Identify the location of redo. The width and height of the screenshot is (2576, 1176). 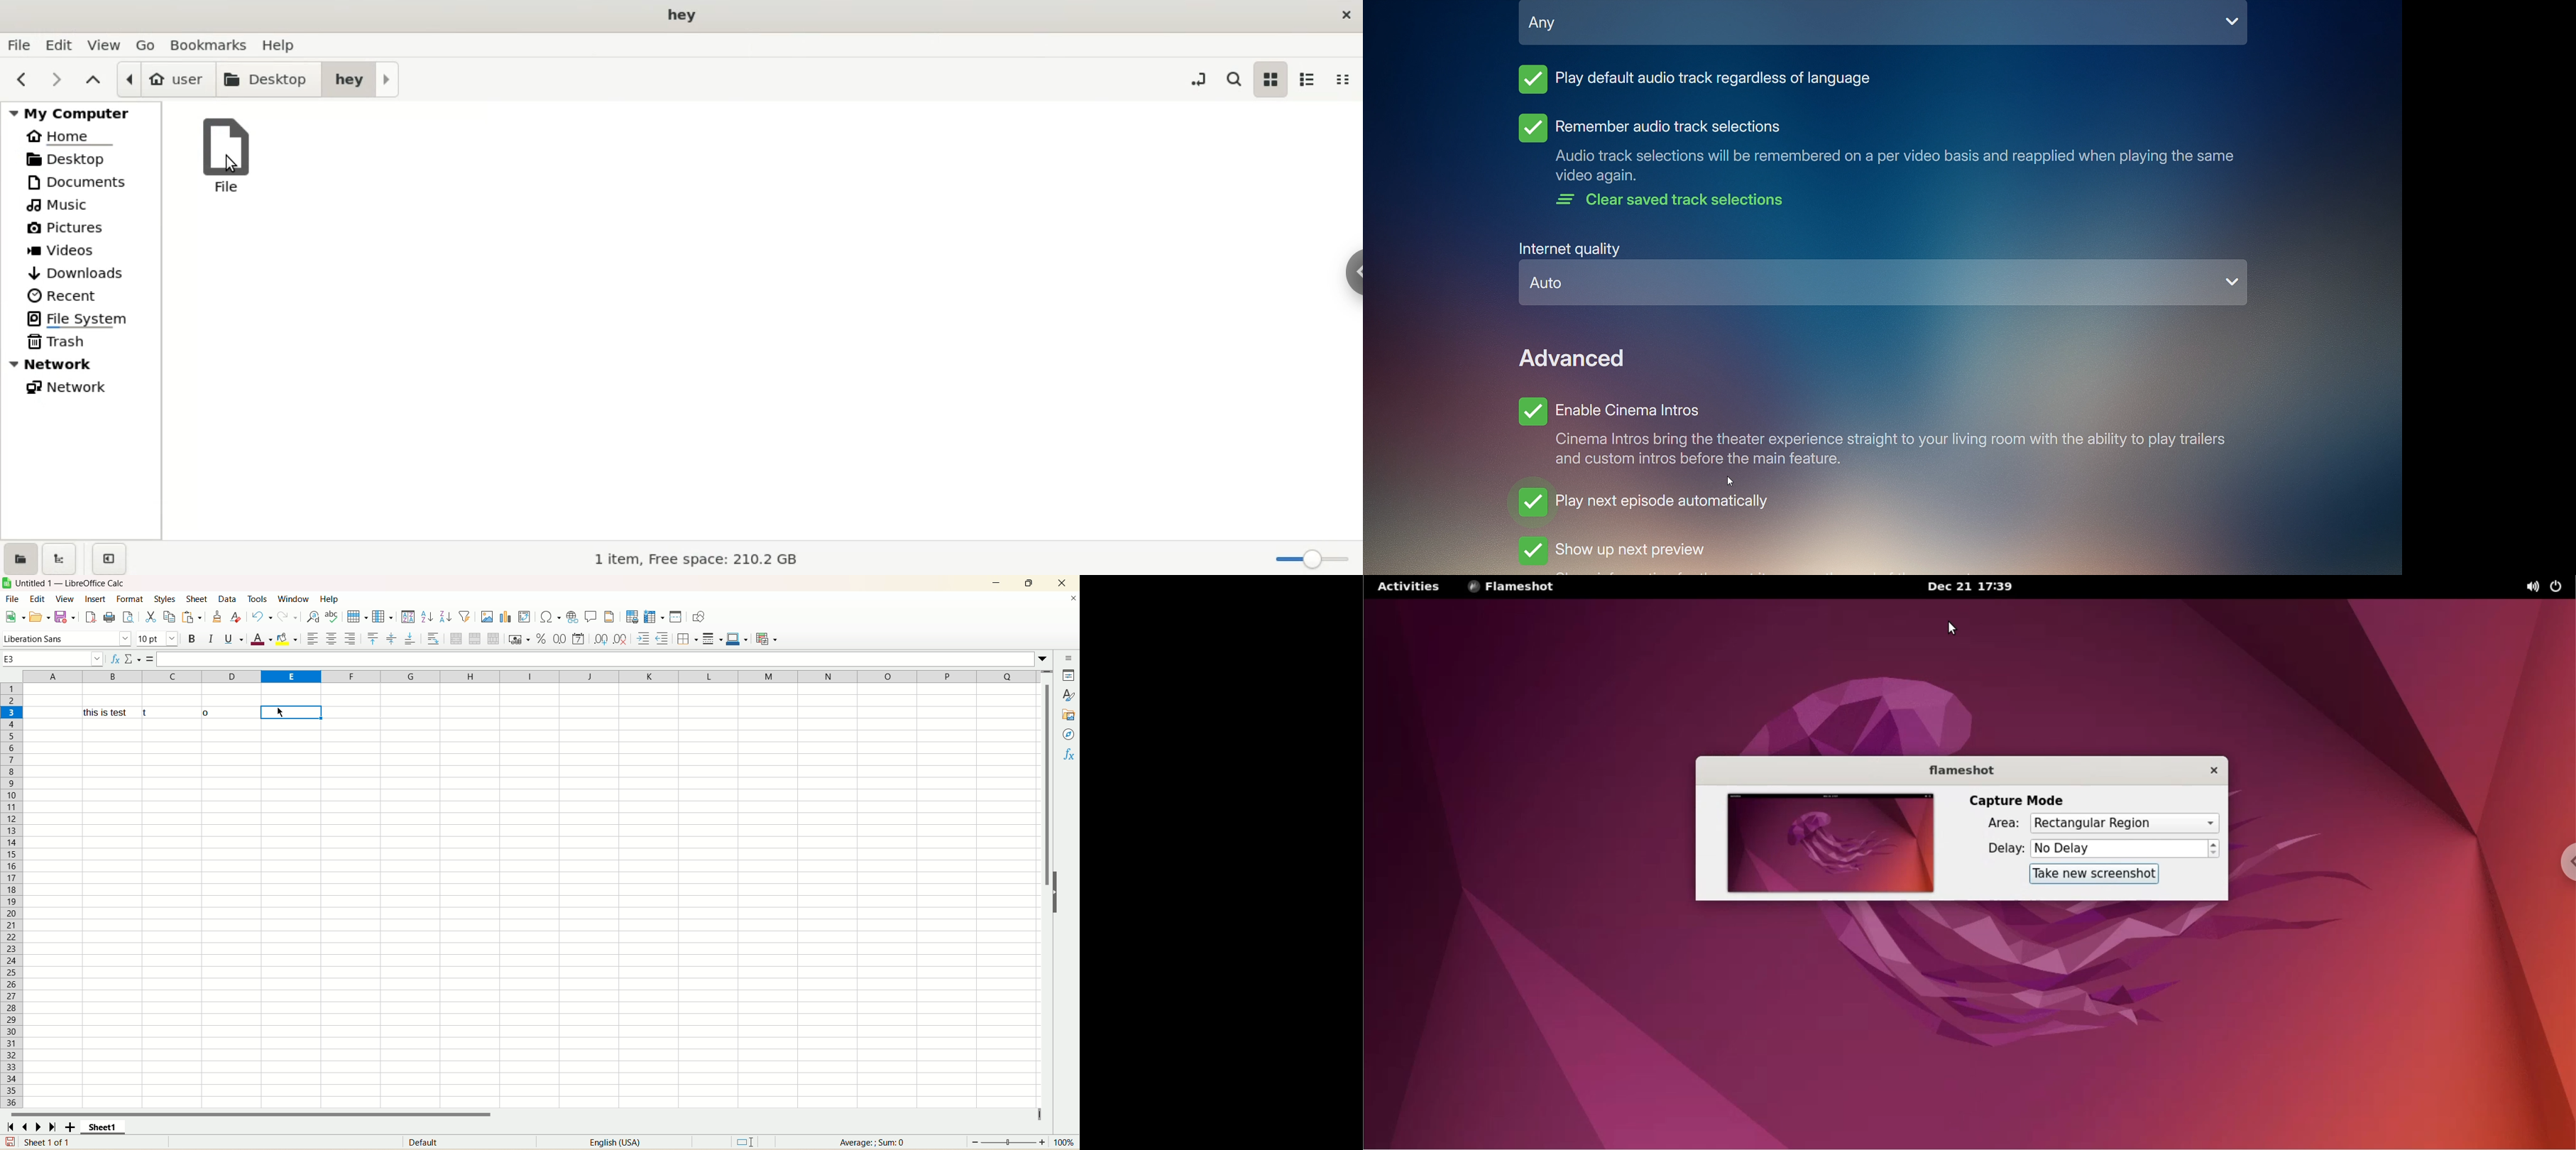
(288, 616).